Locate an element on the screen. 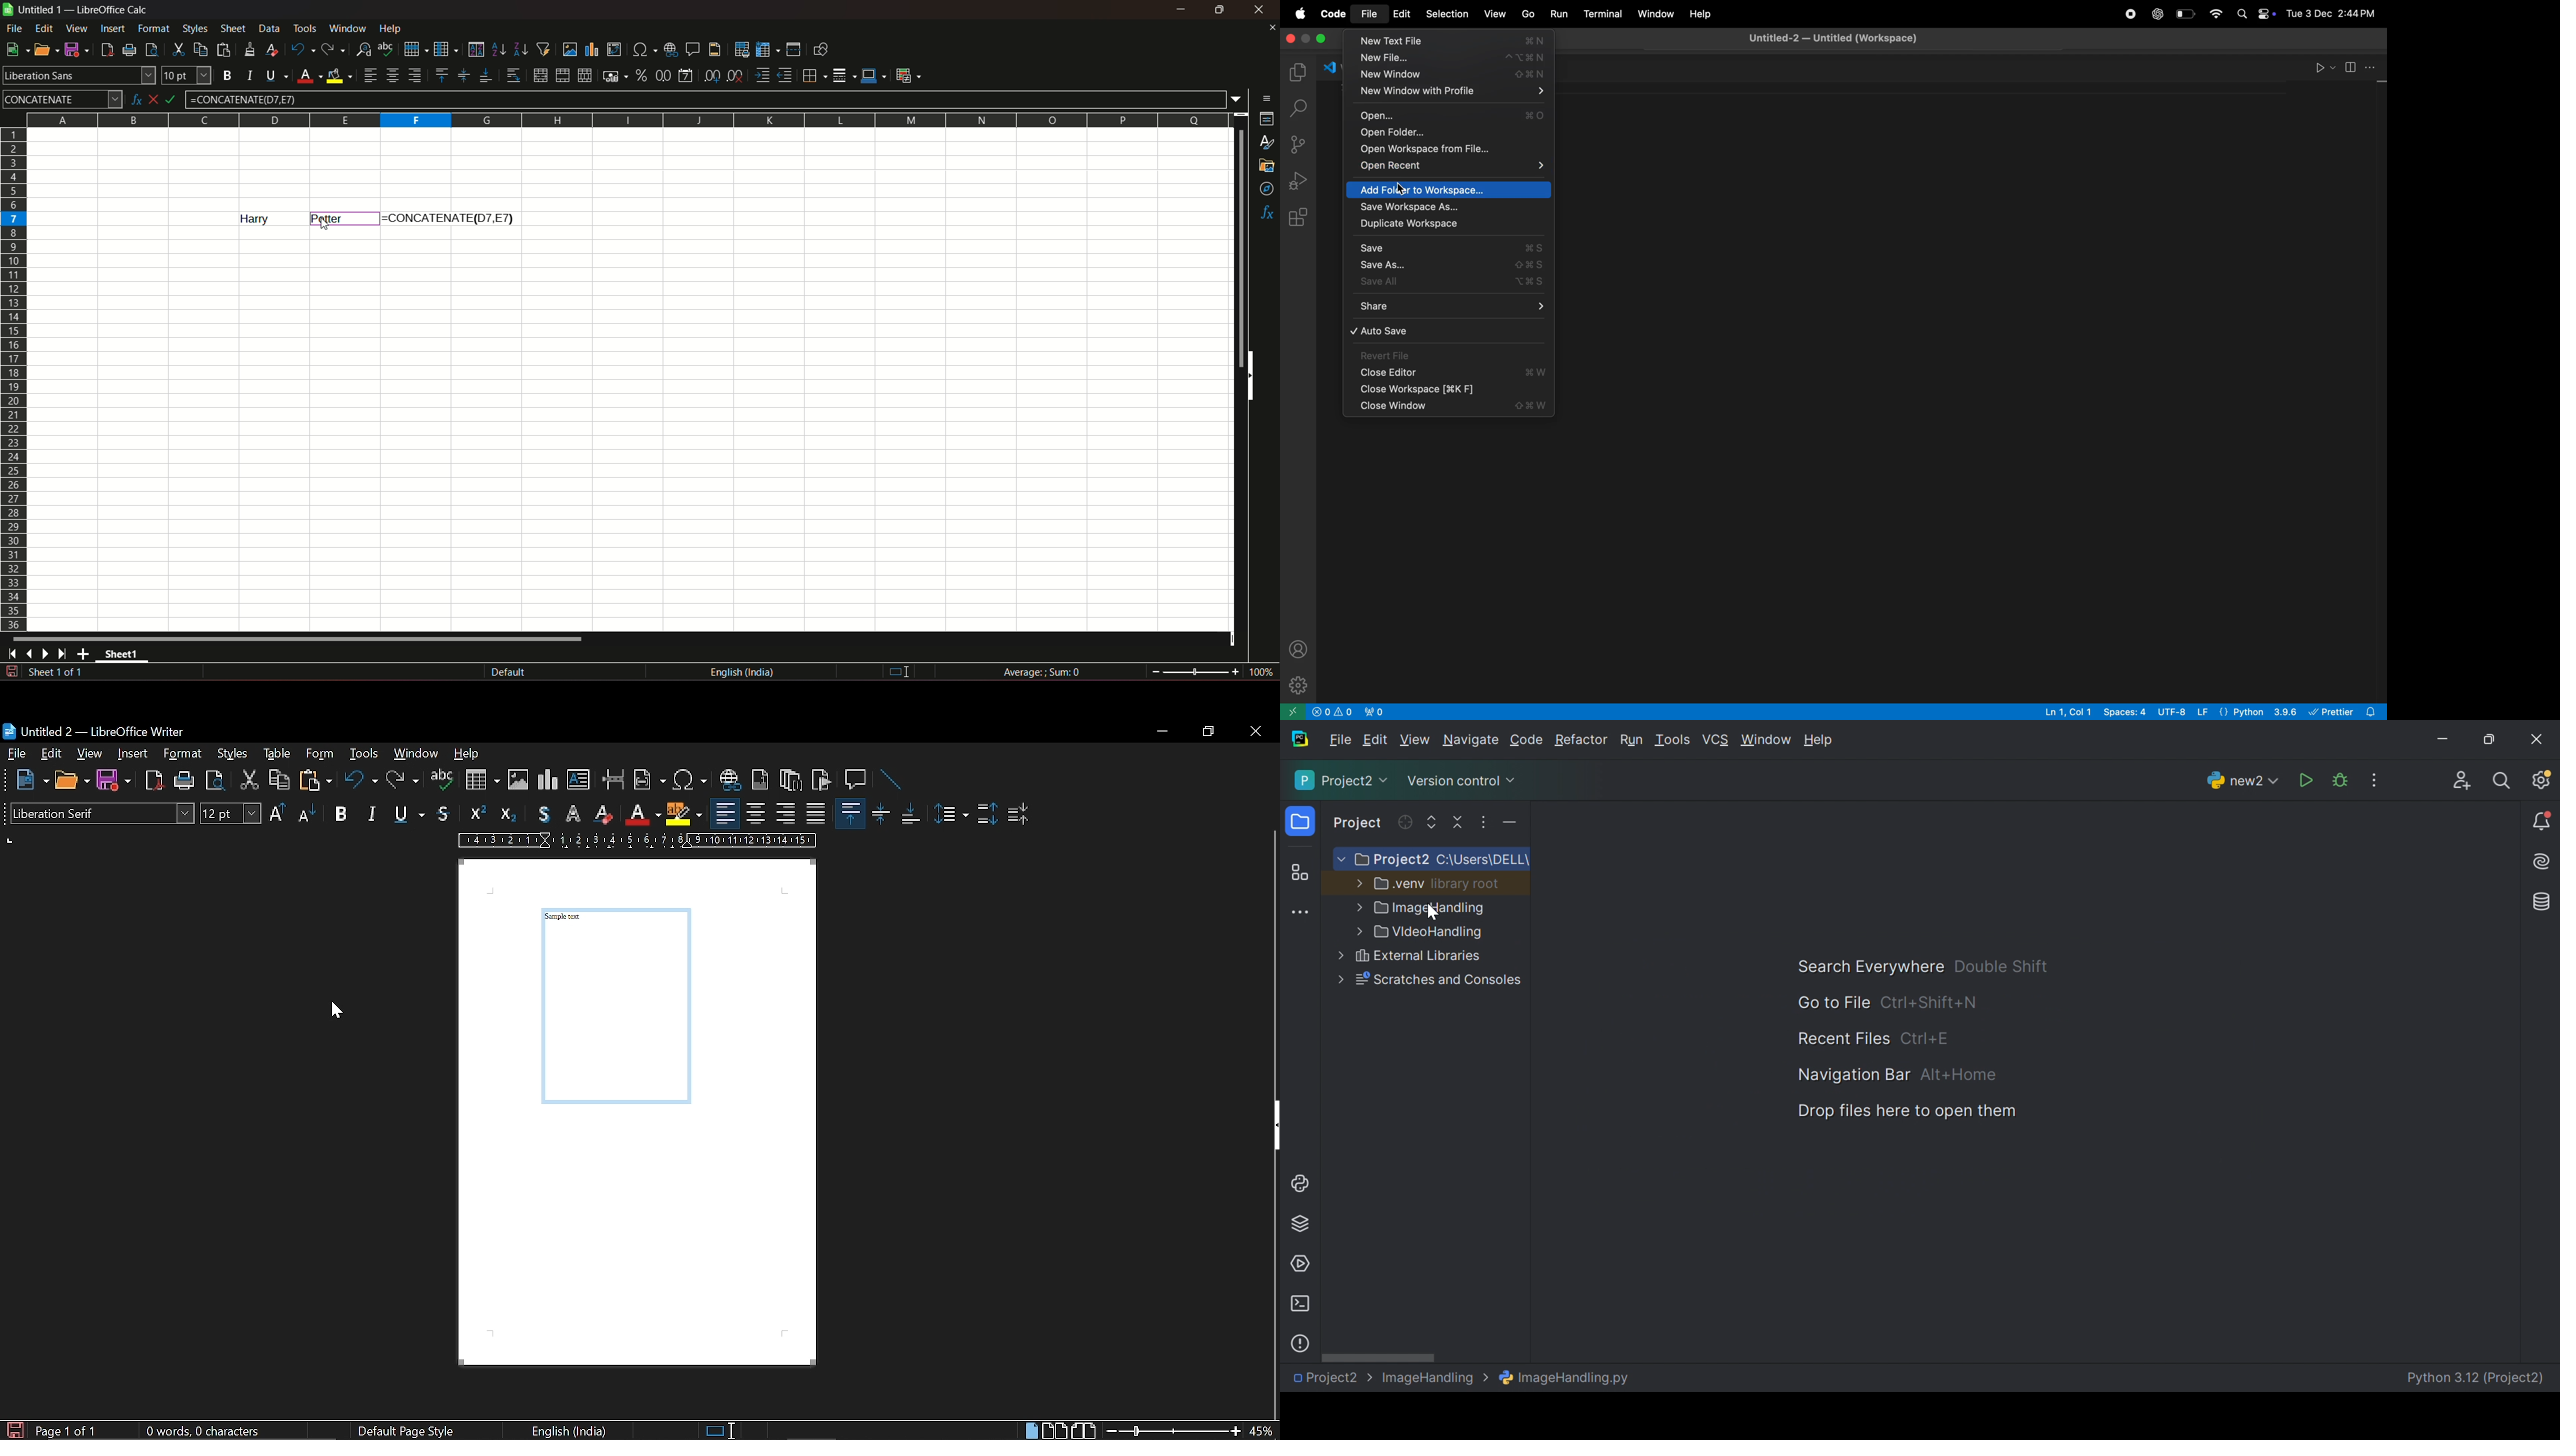 The width and height of the screenshot is (2576, 1456). clear direct formatting is located at coordinates (274, 49).